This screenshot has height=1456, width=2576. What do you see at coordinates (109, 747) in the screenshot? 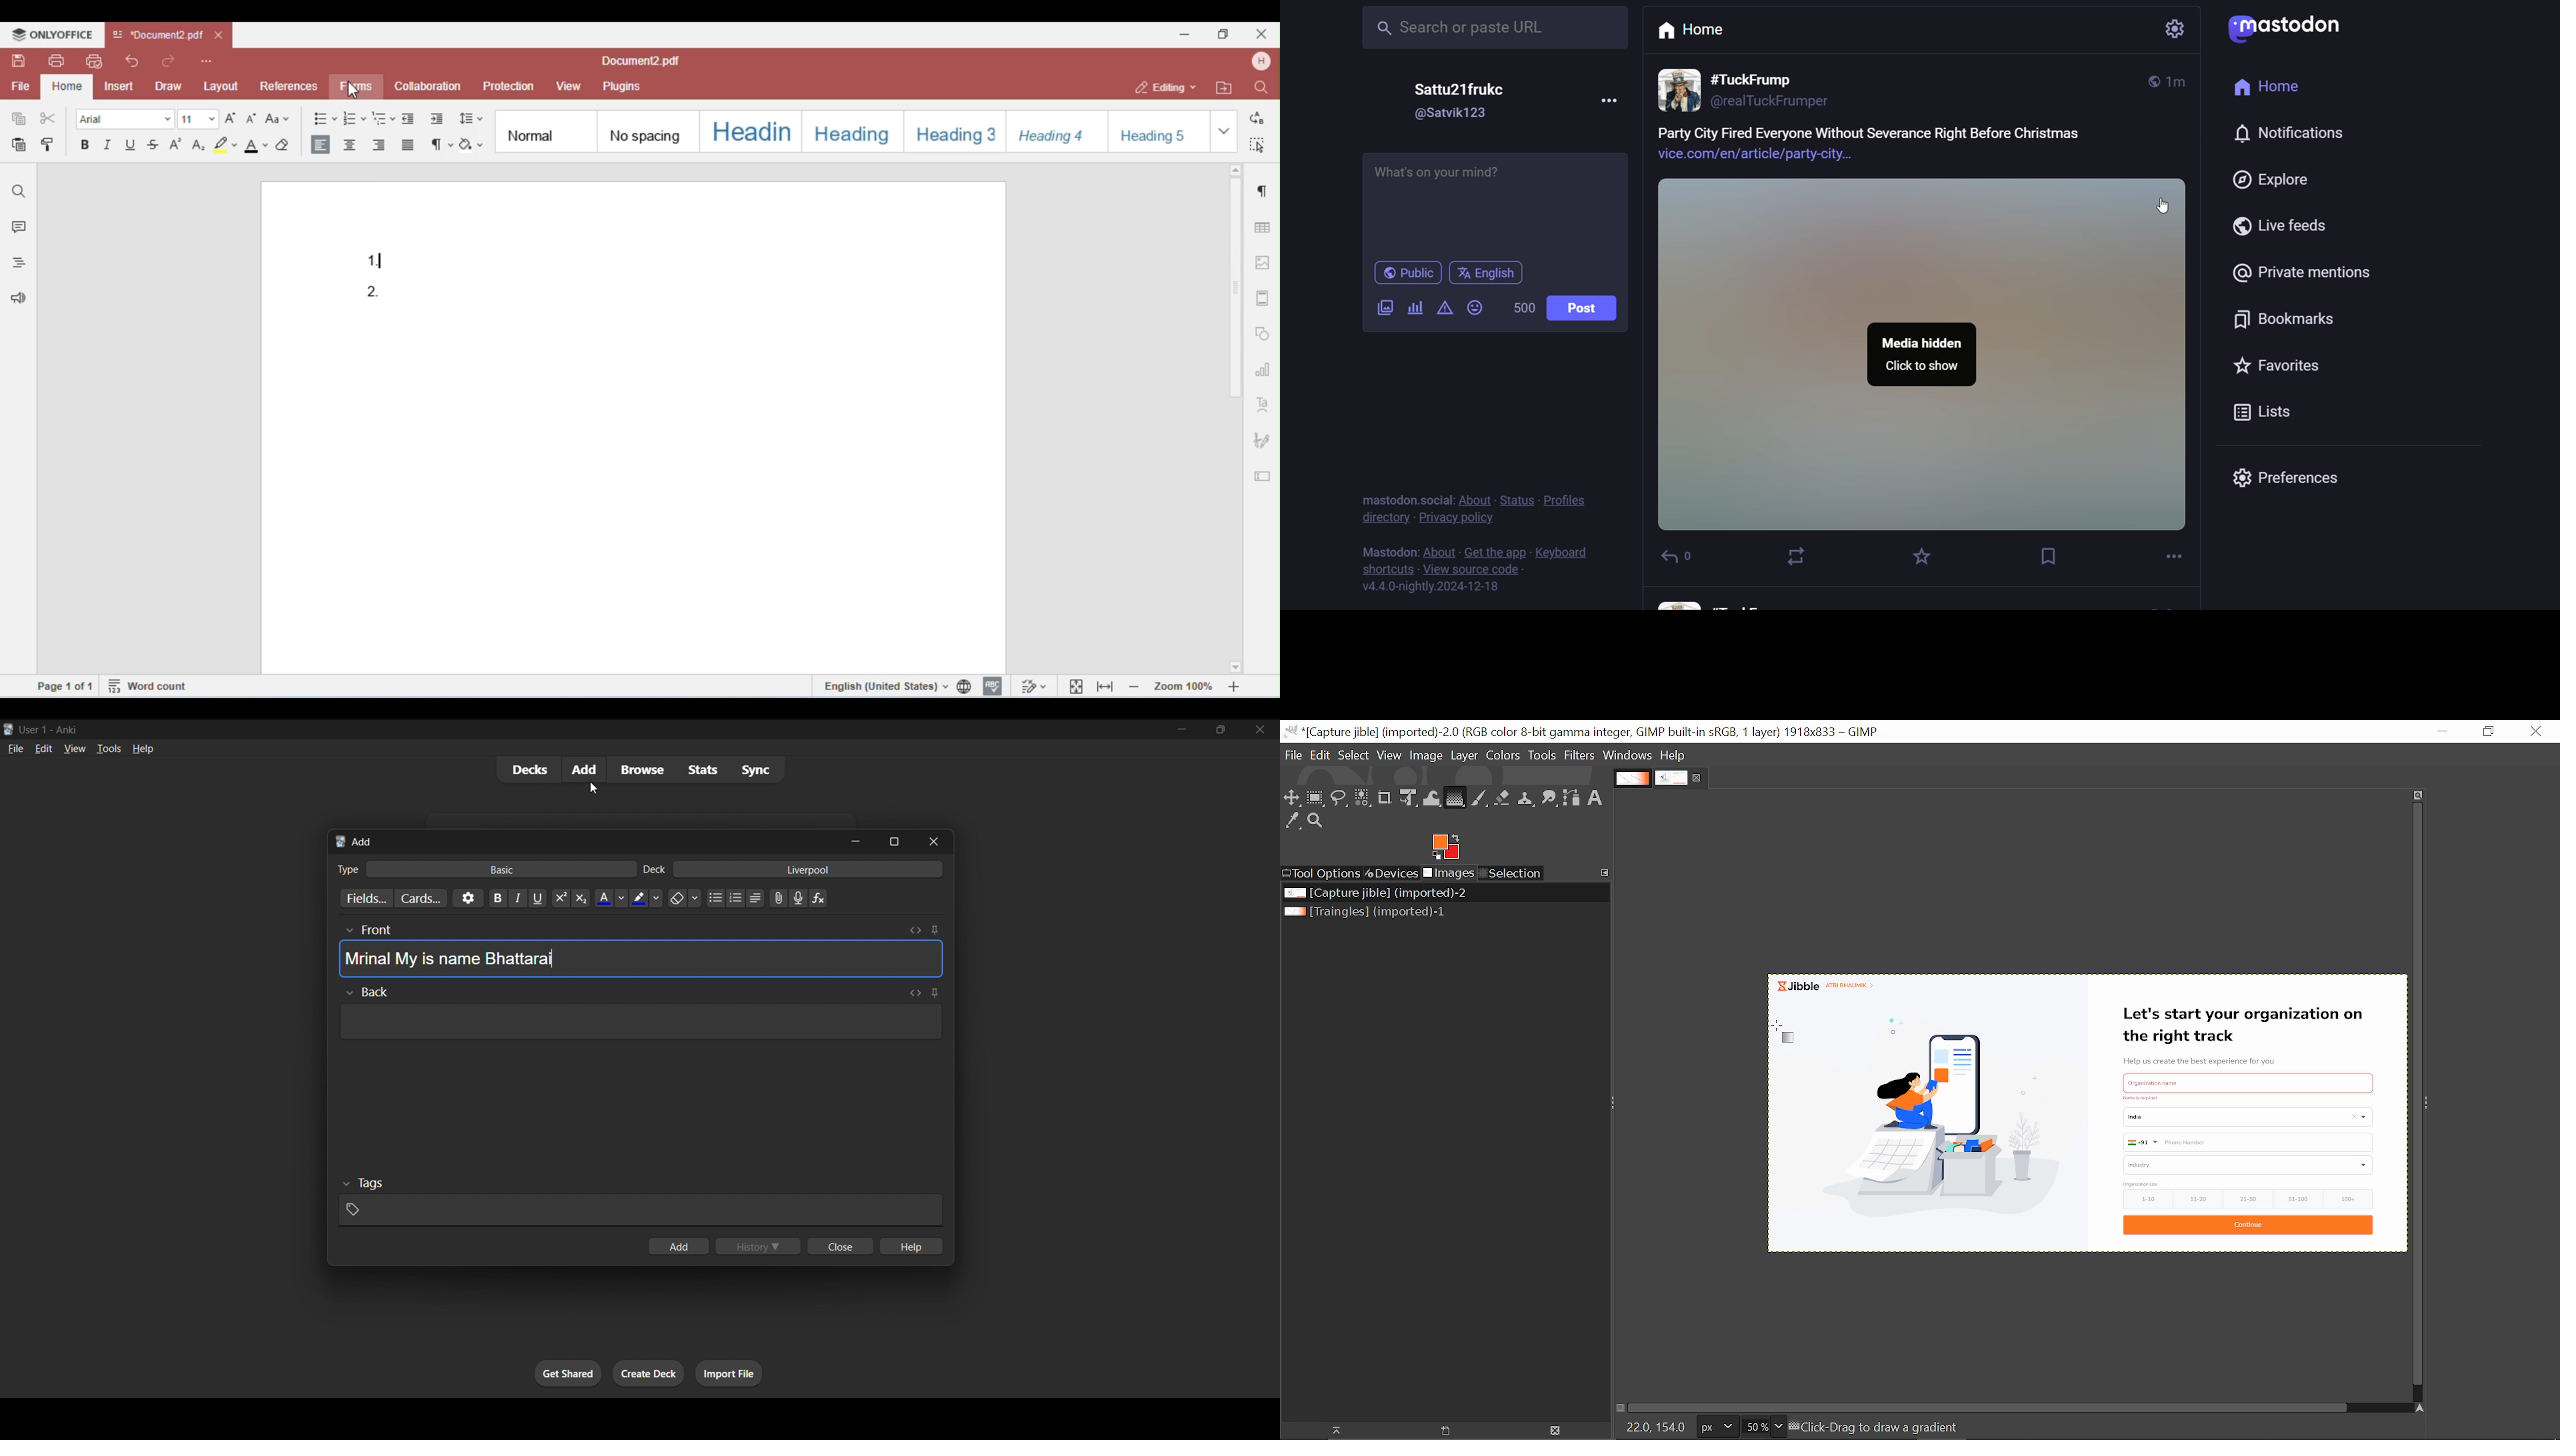
I see `tools` at bounding box center [109, 747].